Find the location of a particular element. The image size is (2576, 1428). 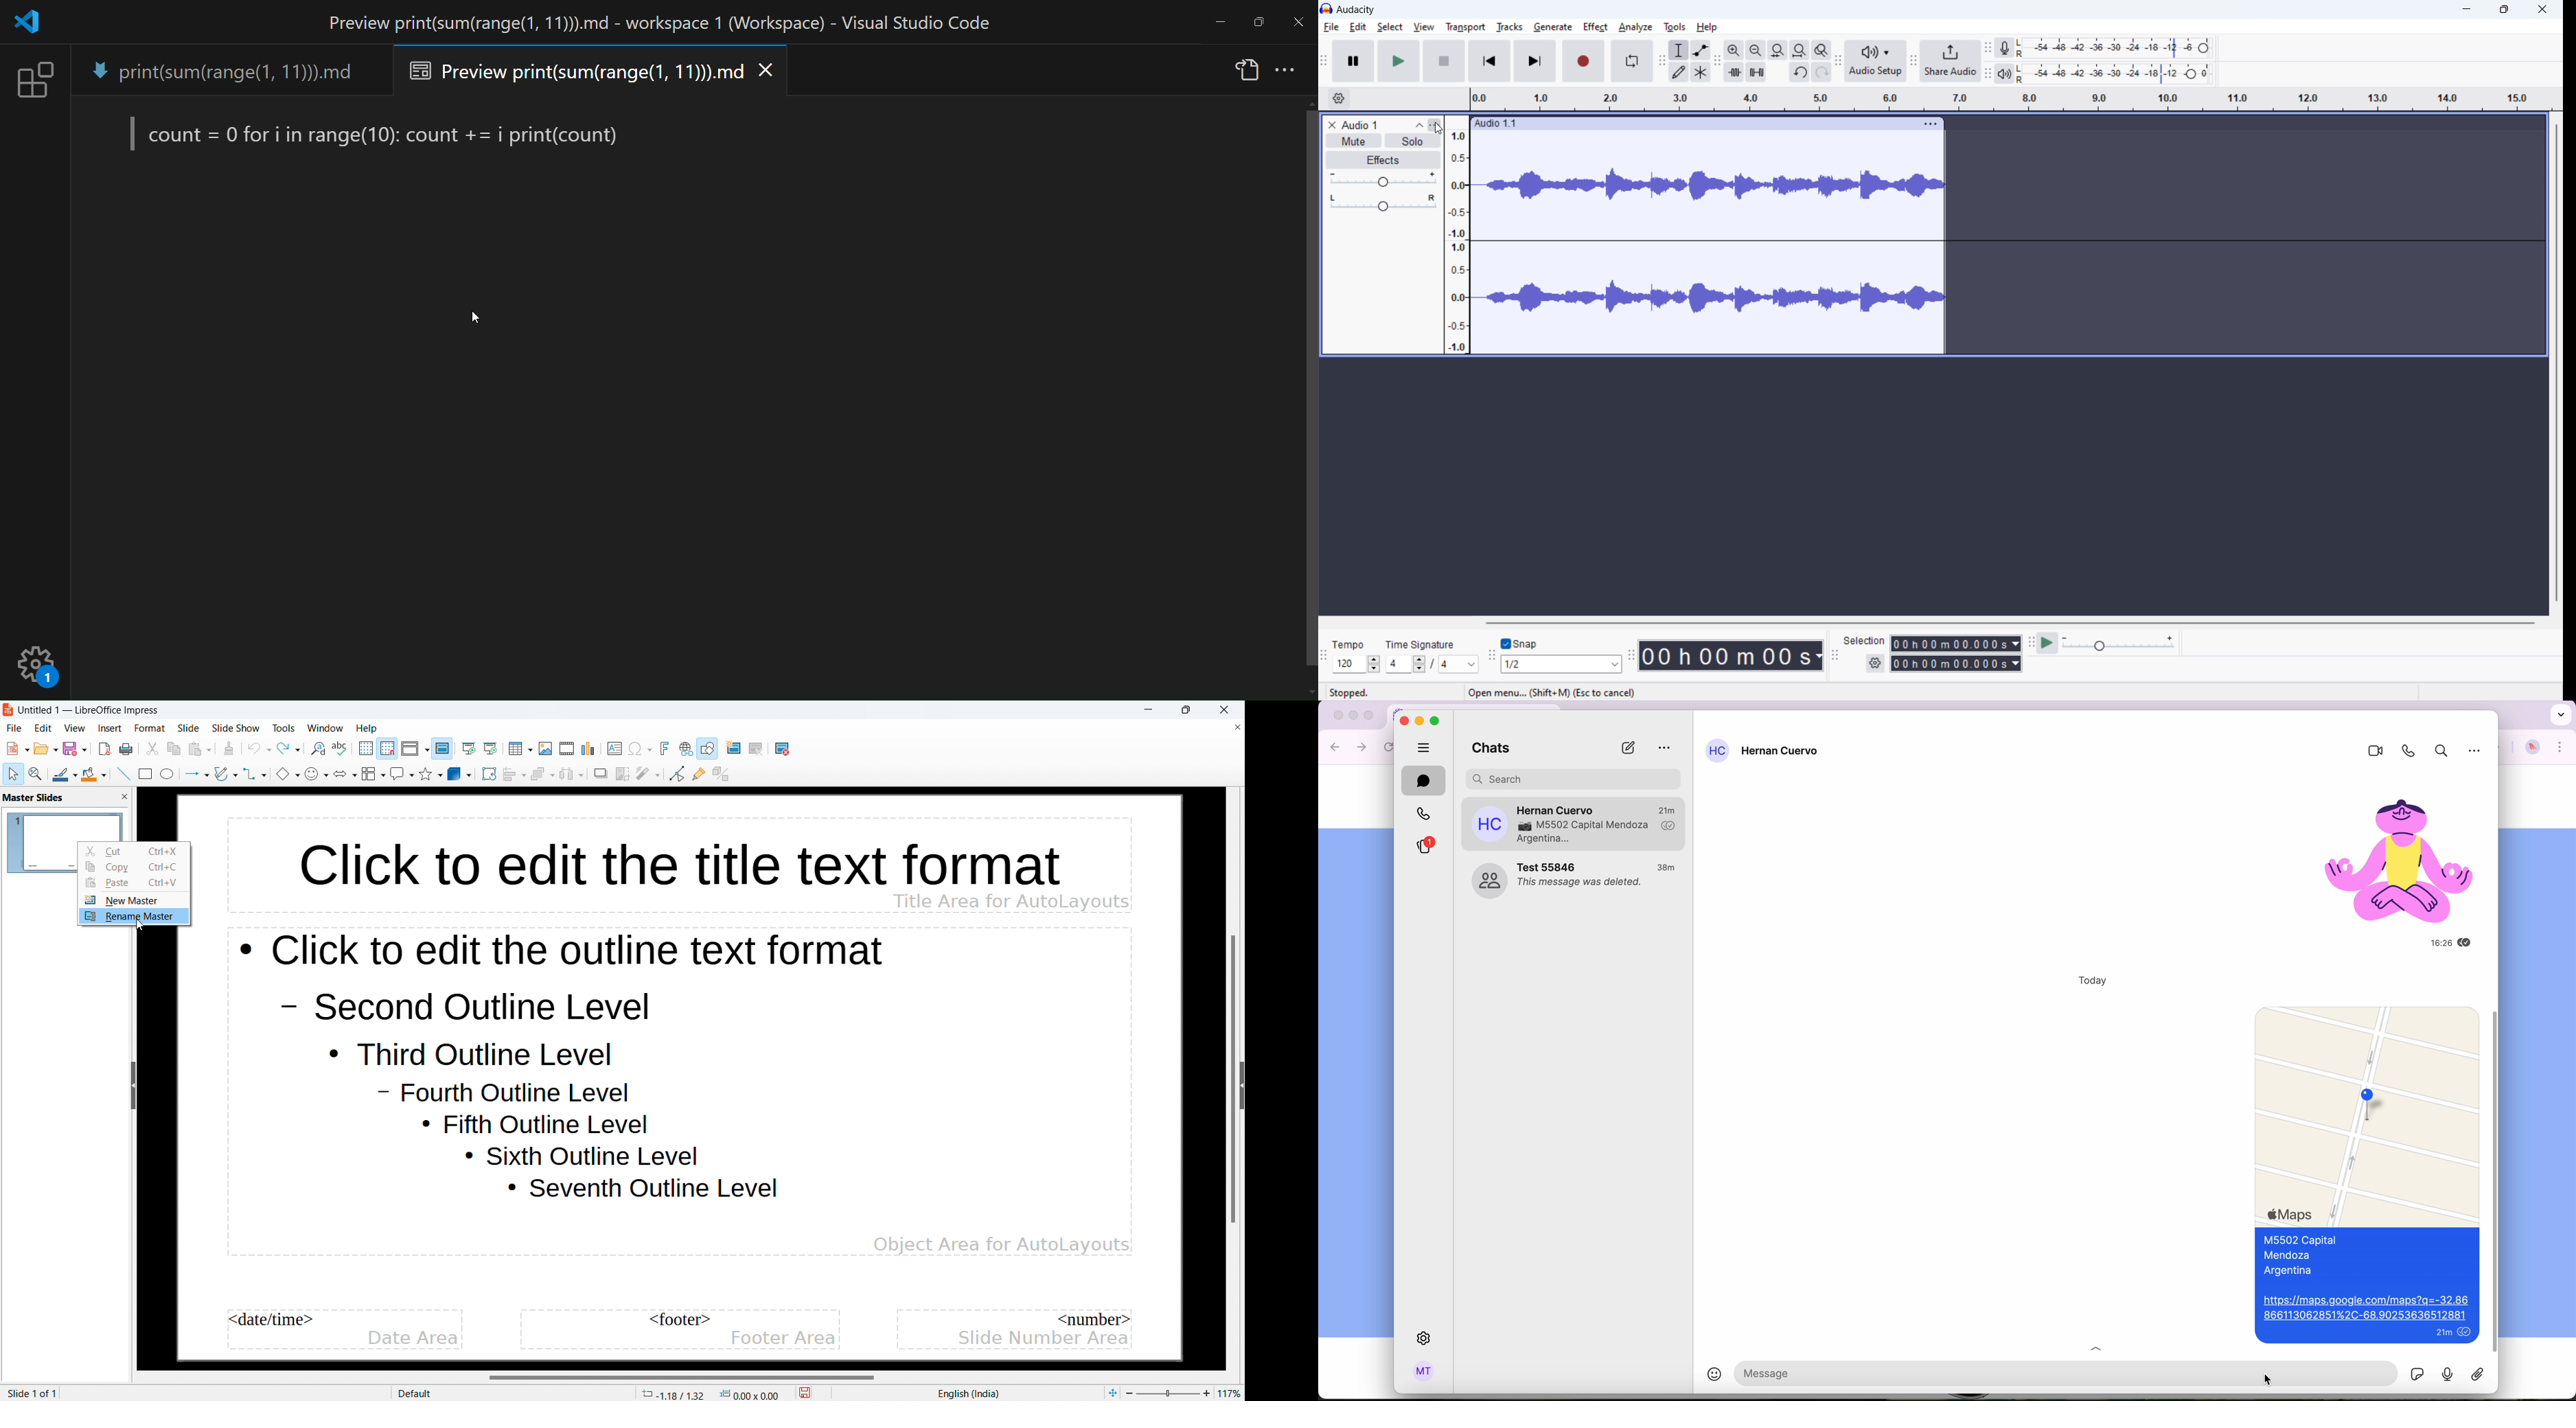

play at speed toolbar is located at coordinates (2033, 643).